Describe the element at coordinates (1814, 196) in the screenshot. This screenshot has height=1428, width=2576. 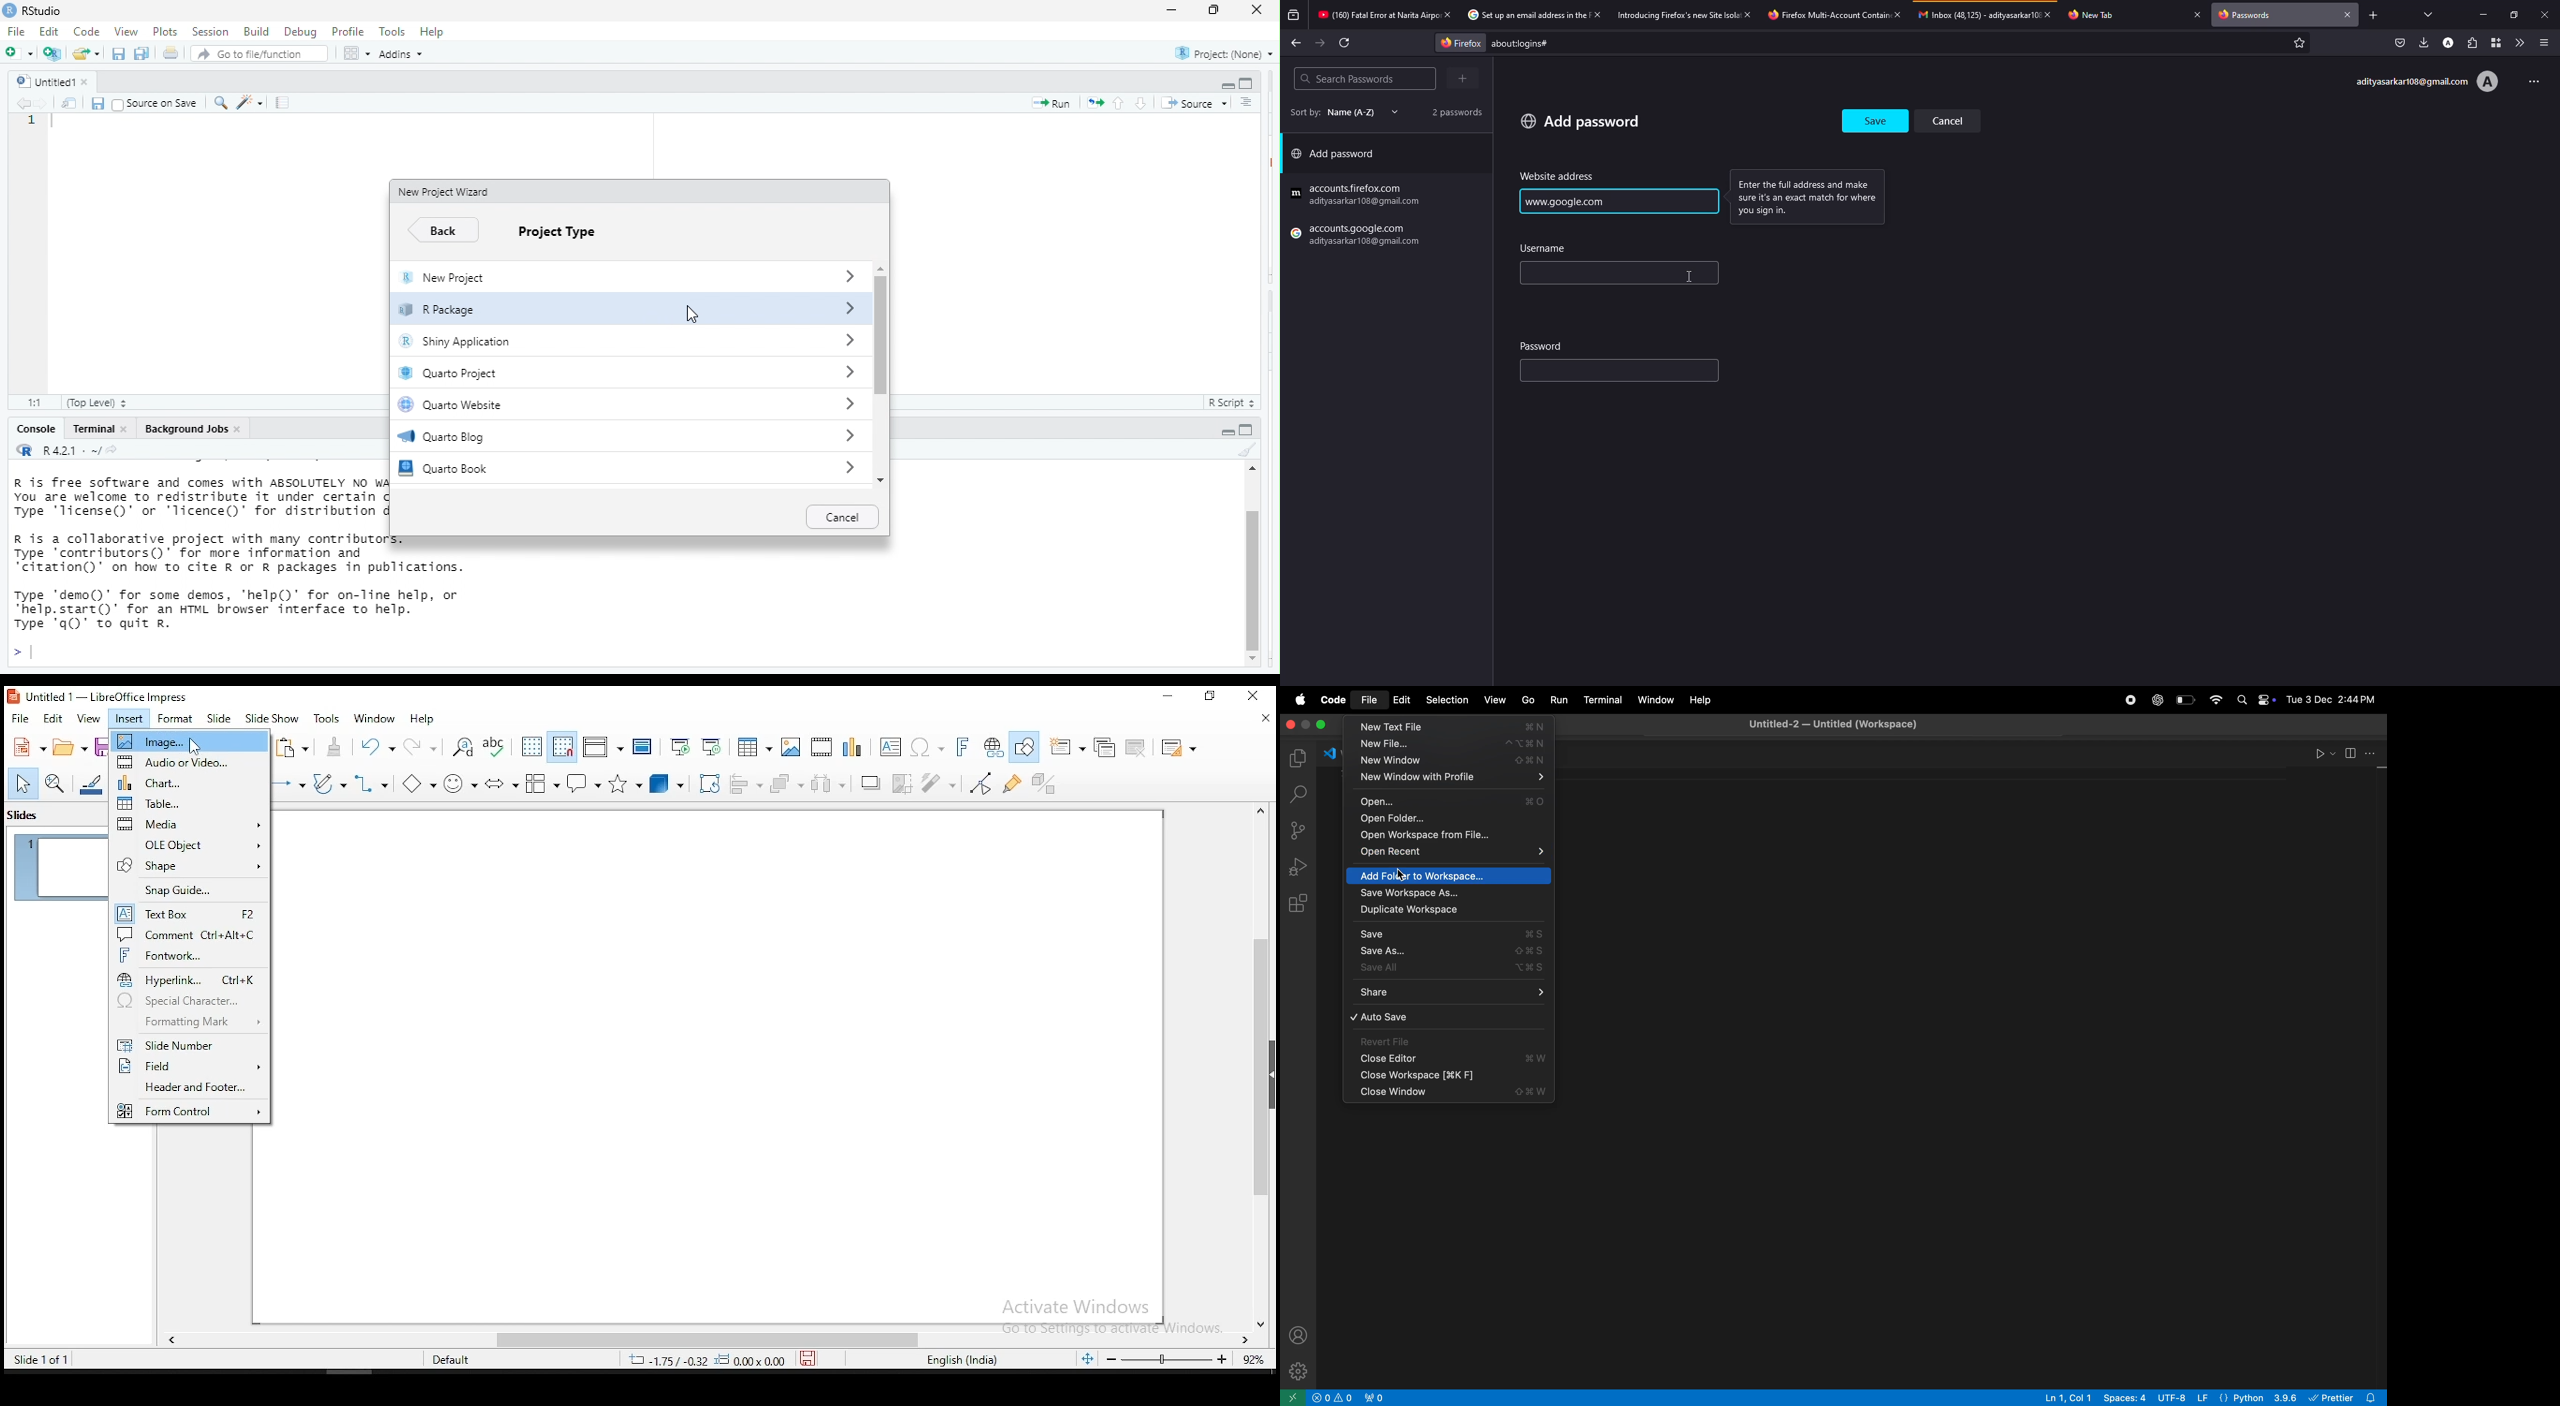
I see `info` at that location.